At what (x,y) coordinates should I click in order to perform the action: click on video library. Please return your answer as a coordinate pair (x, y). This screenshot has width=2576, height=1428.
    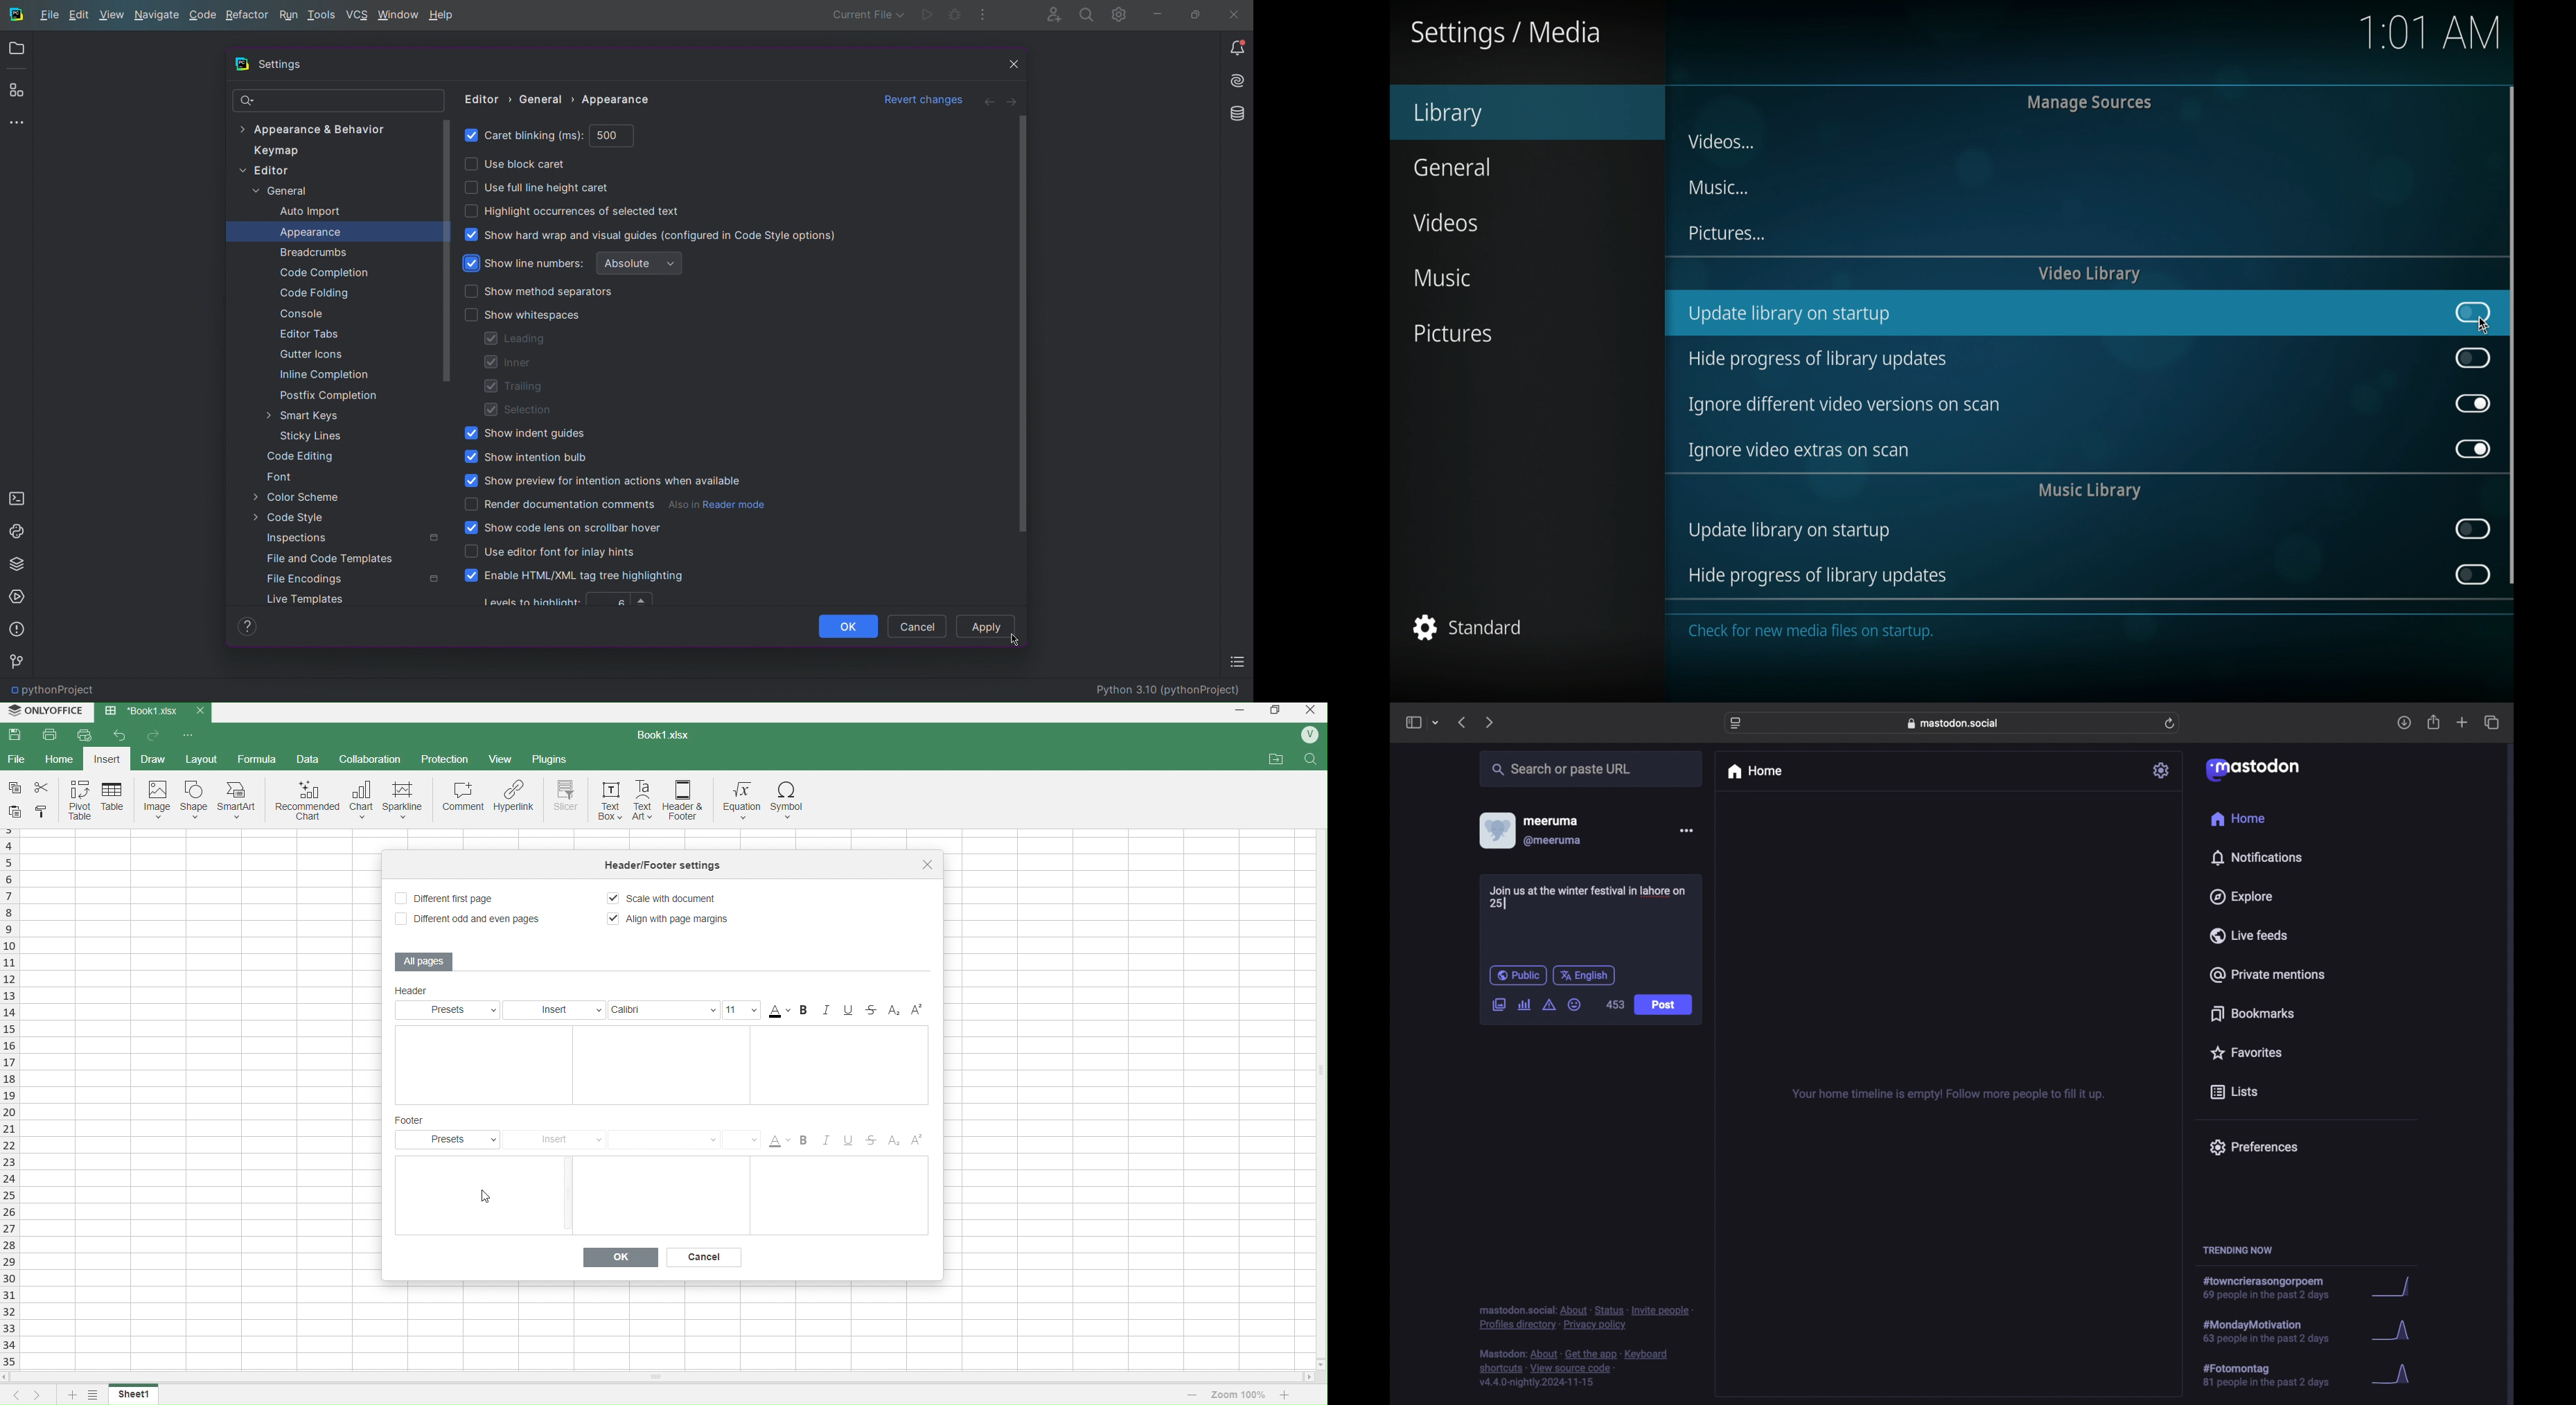
    Looking at the image, I should click on (2089, 274).